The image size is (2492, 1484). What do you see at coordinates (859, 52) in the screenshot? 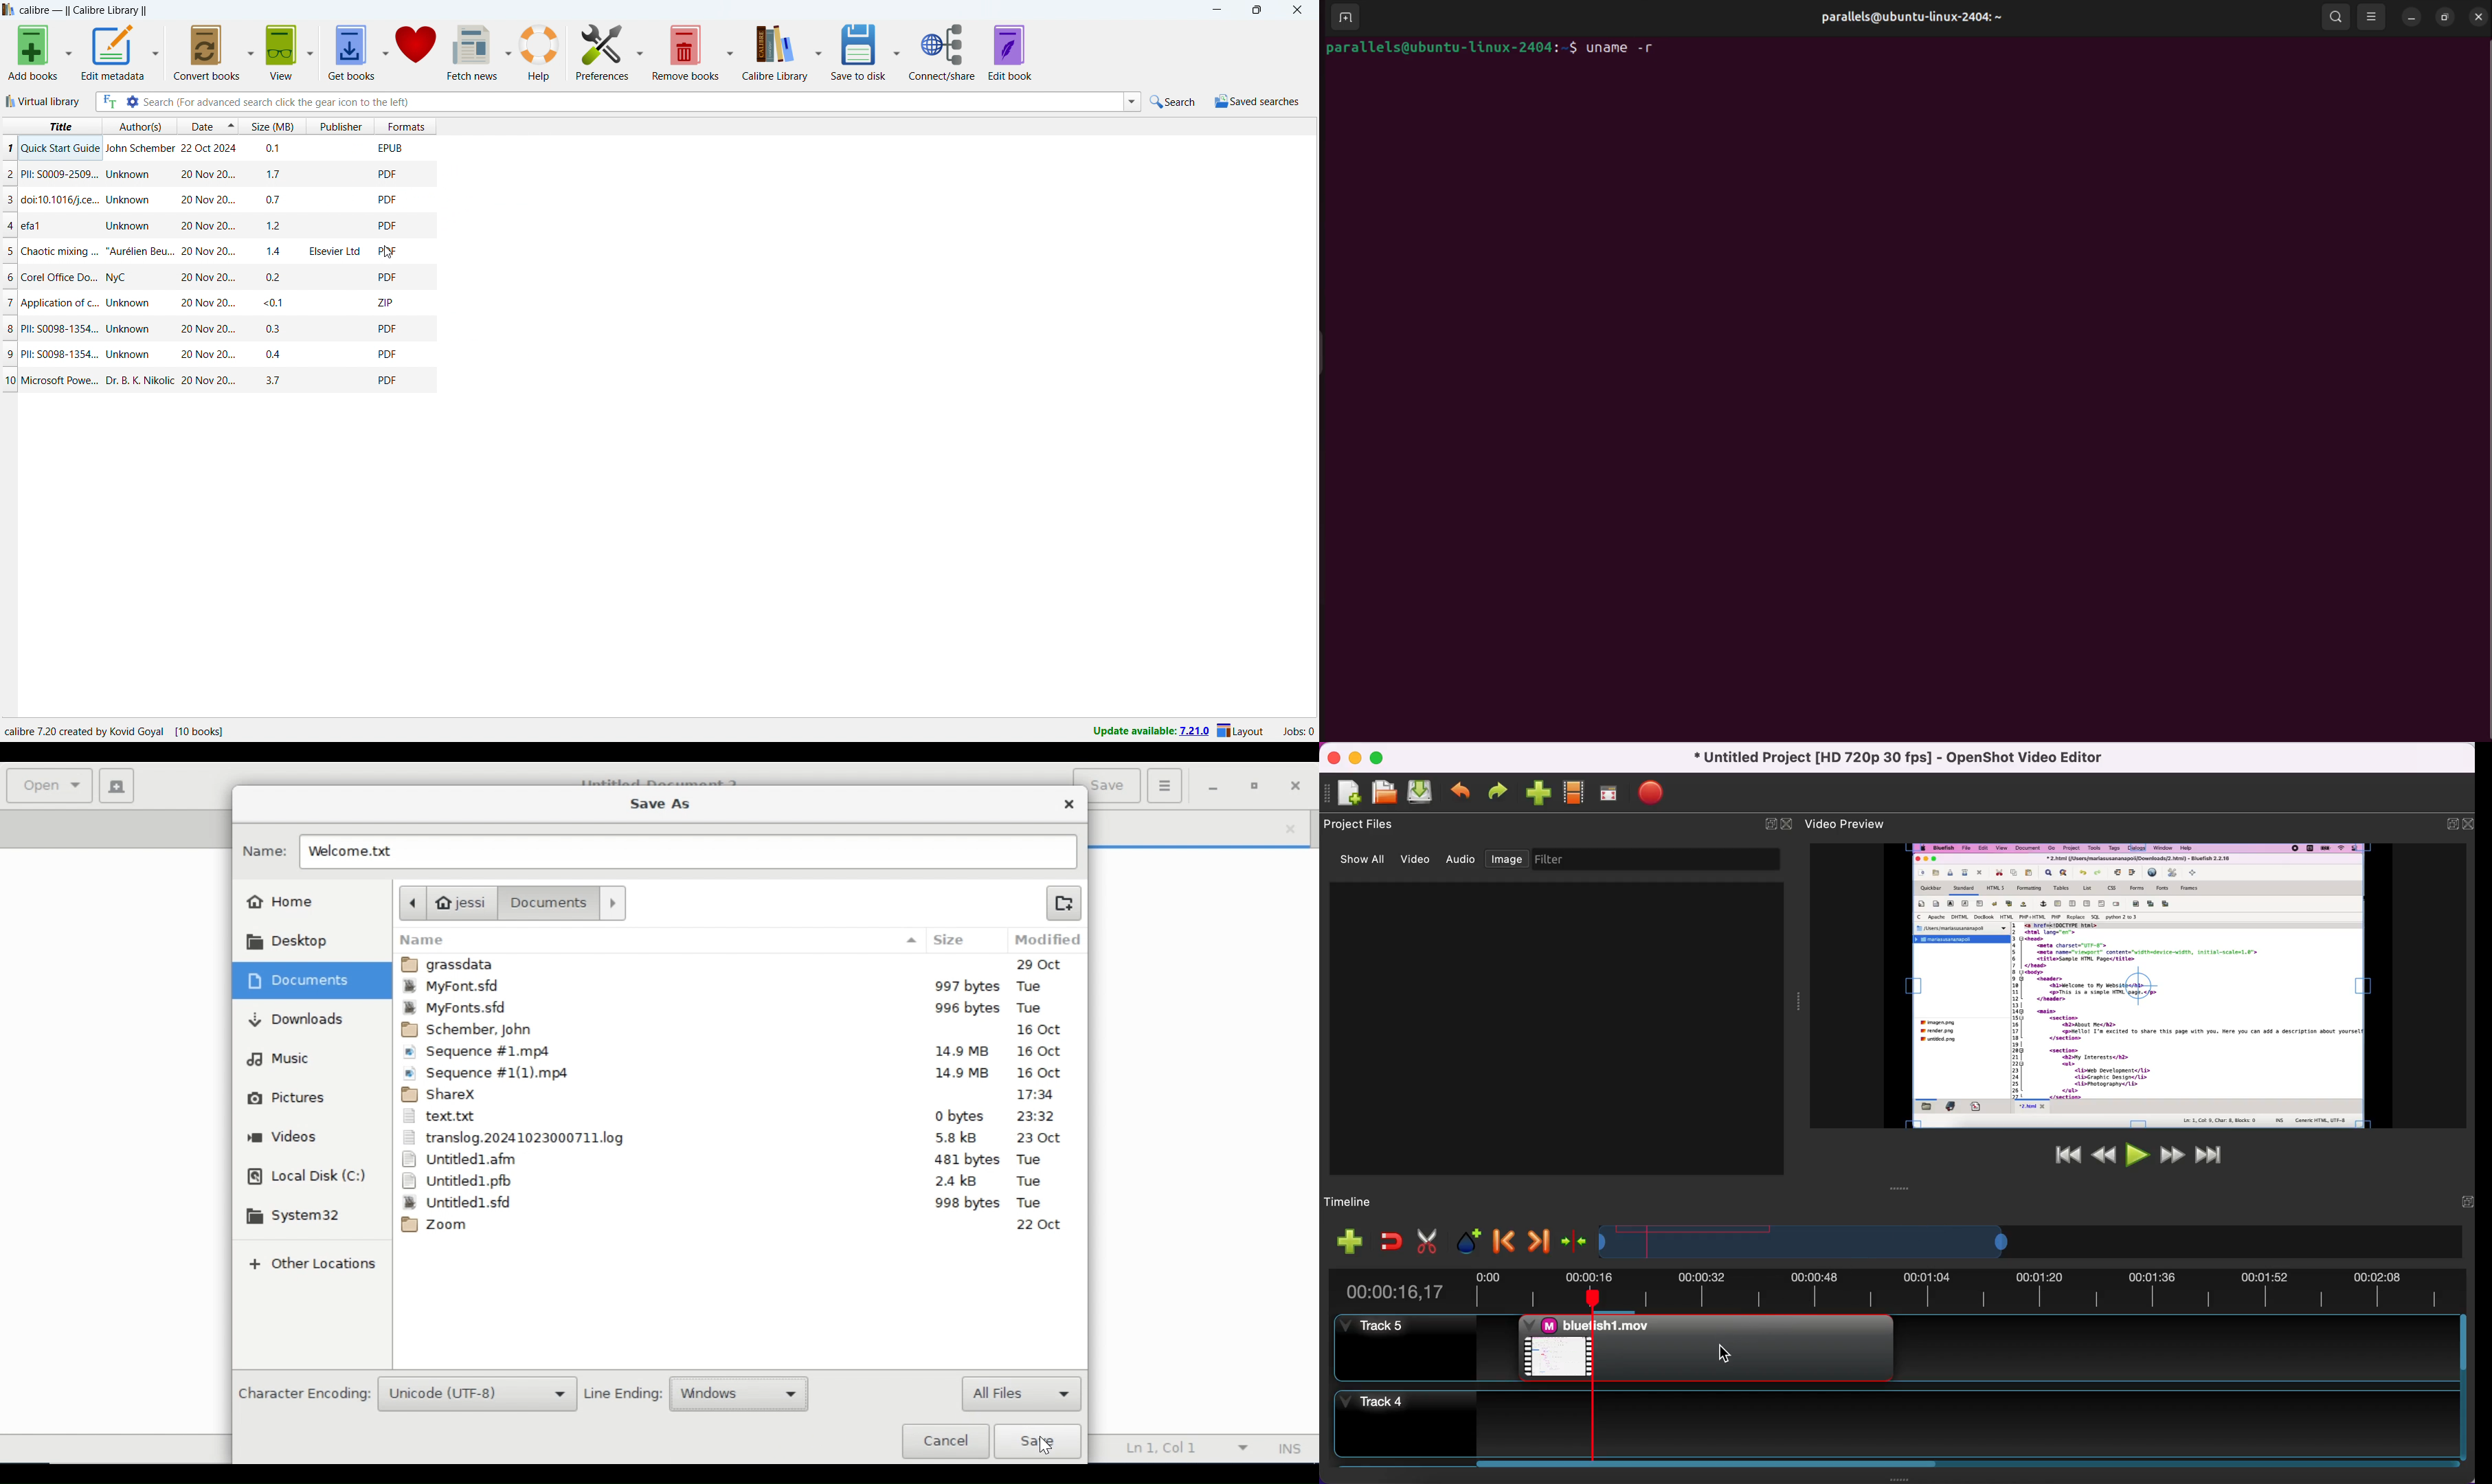
I see `save to disk` at bounding box center [859, 52].